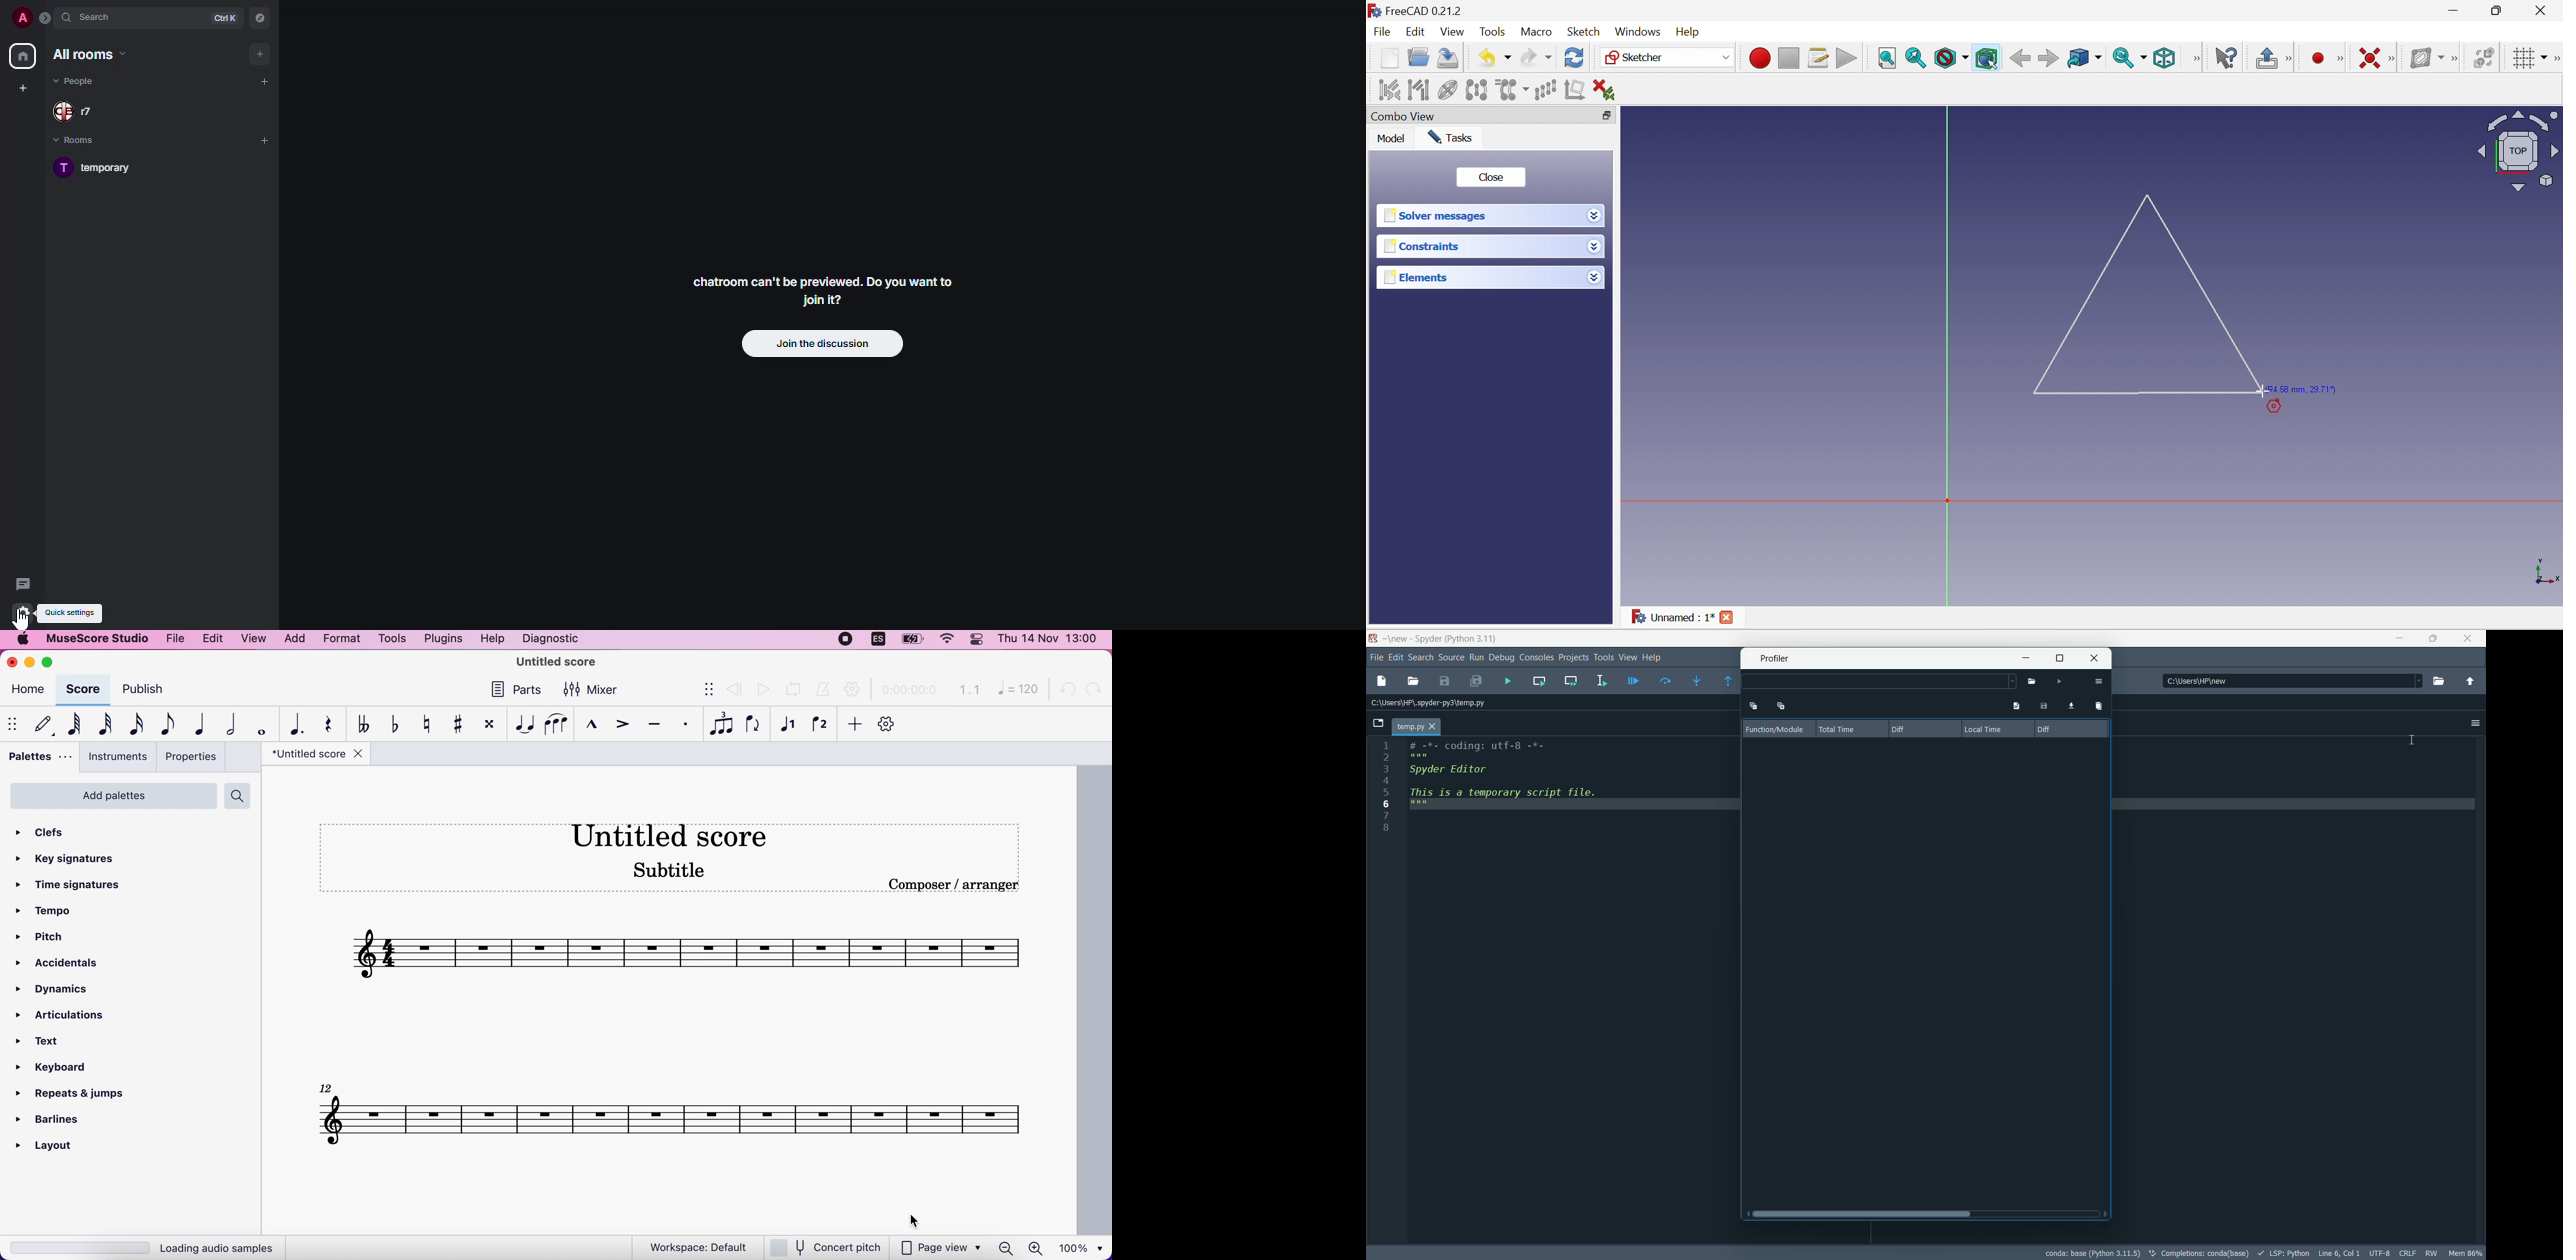 The image size is (2576, 1260). I want to click on Solver messages, so click(1479, 216).